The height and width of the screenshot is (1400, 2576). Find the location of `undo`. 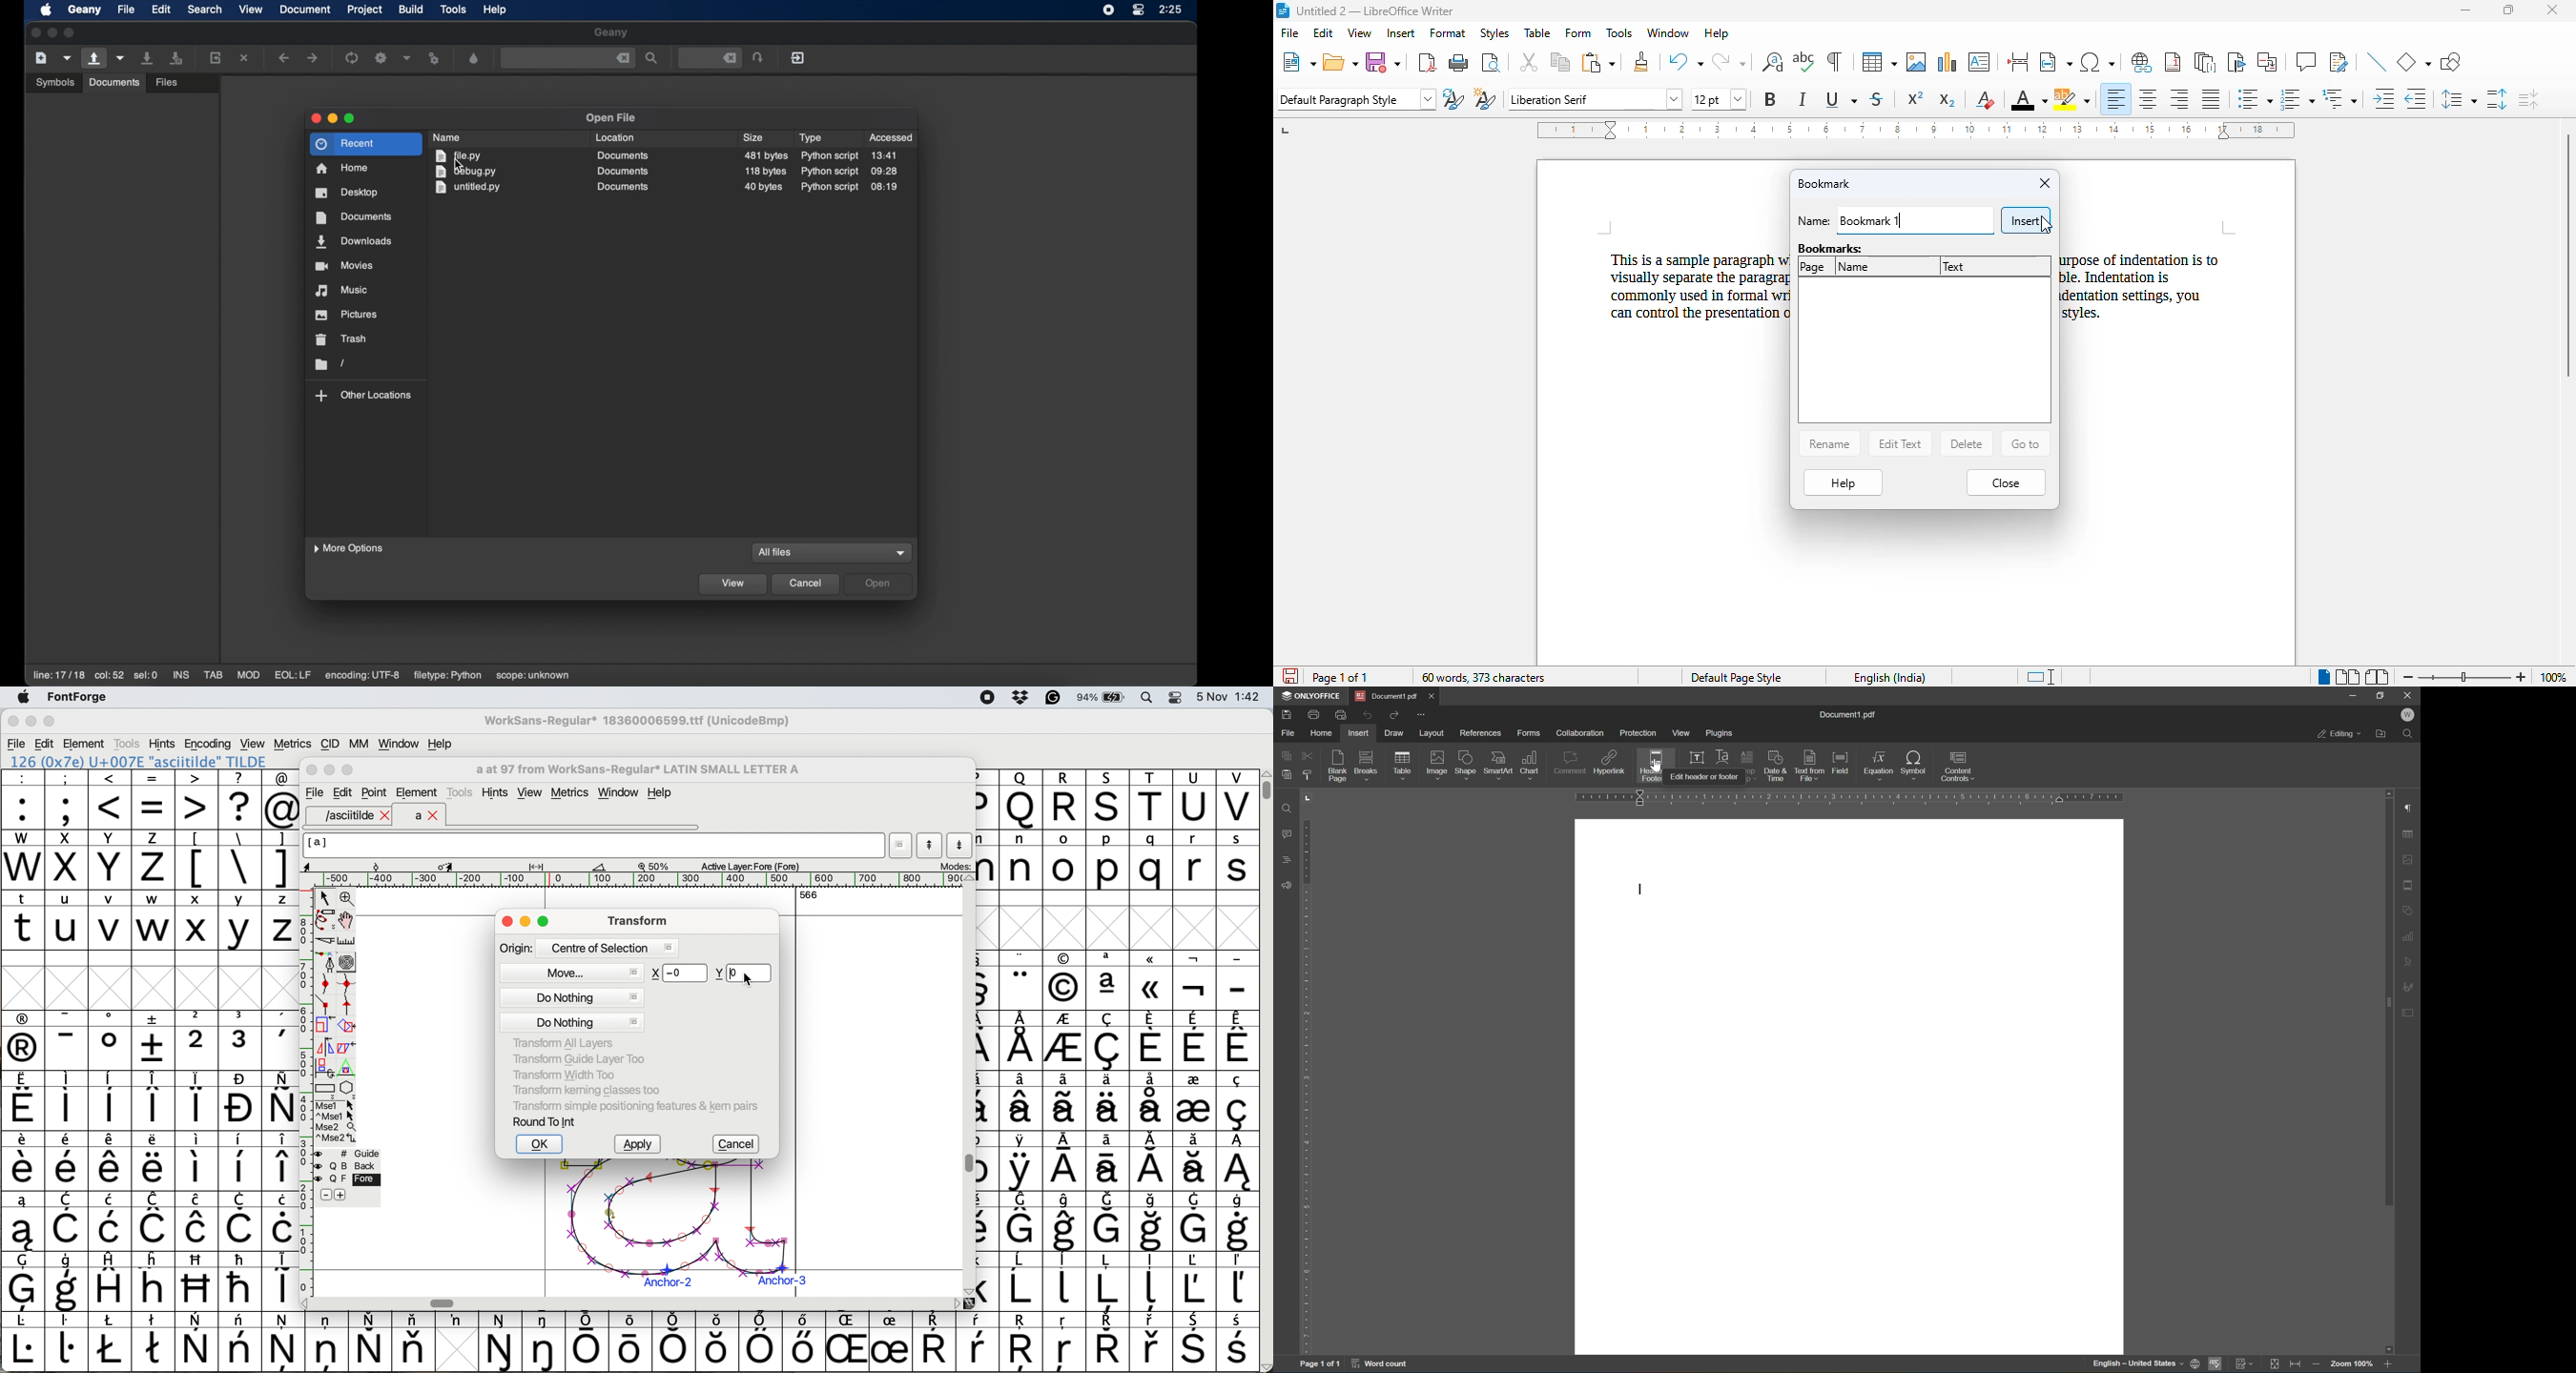

undo is located at coordinates (1364, 715).